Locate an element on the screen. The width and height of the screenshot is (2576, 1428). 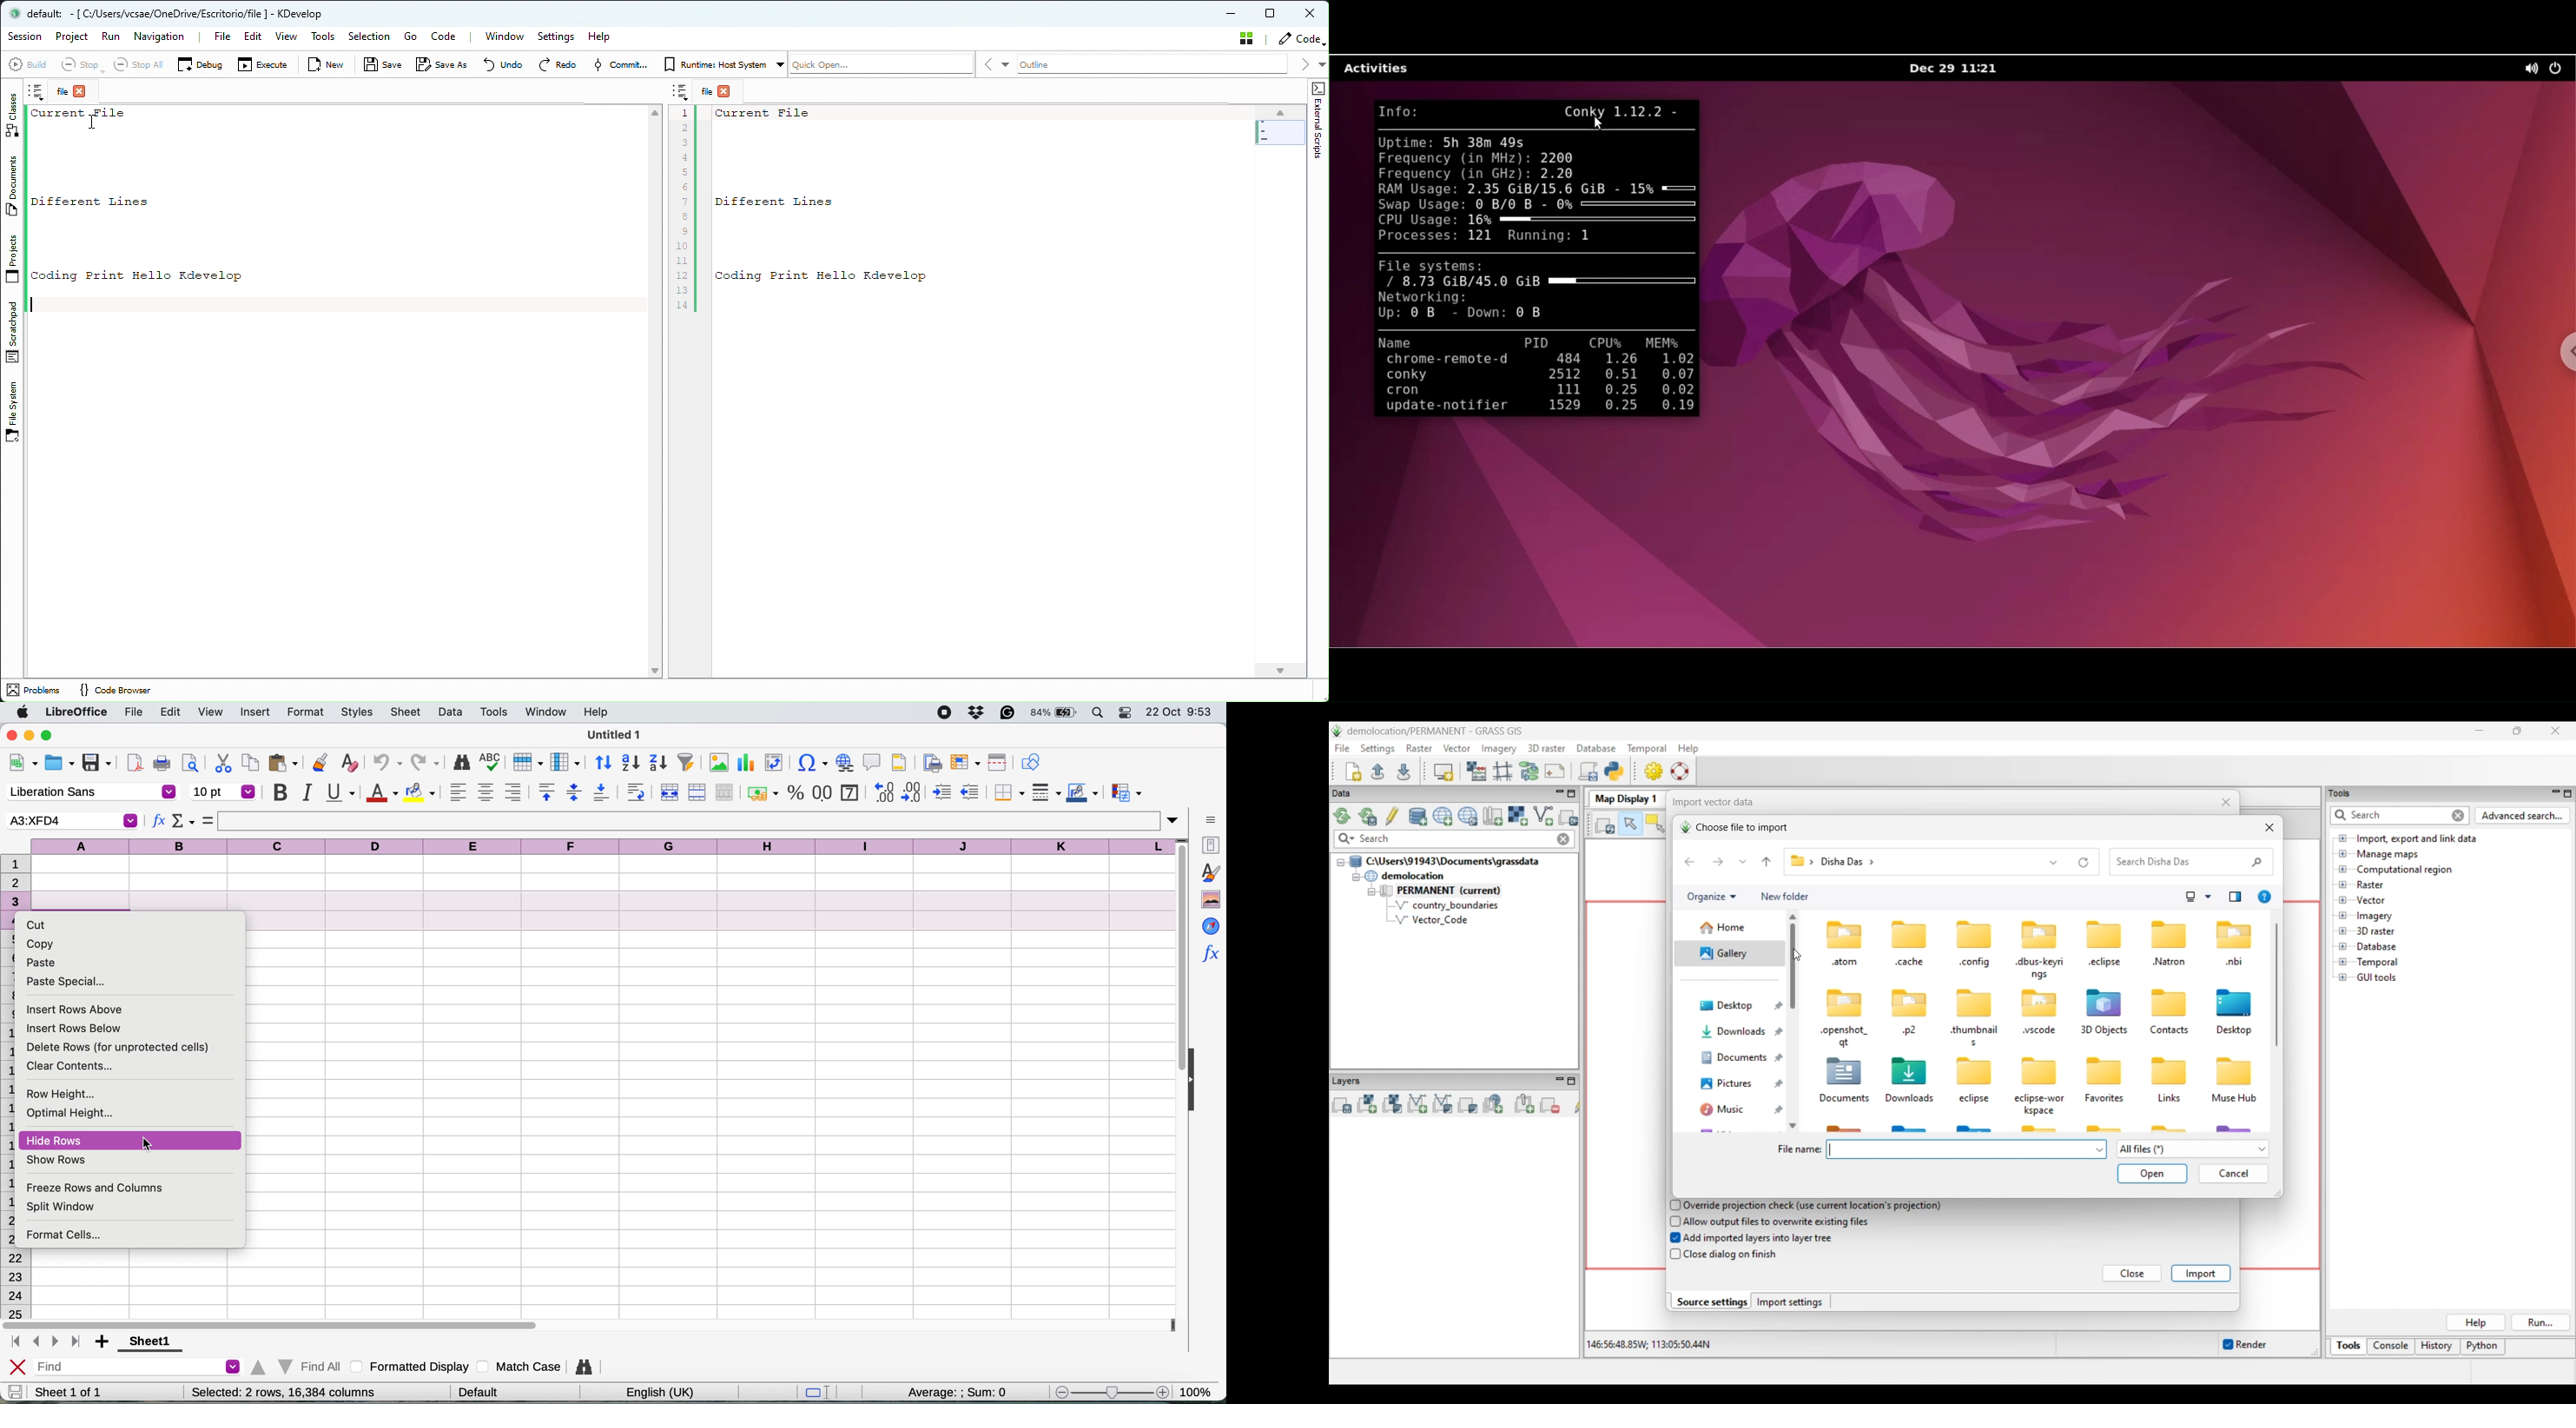
format cells is located at coordinates (71, 1236).